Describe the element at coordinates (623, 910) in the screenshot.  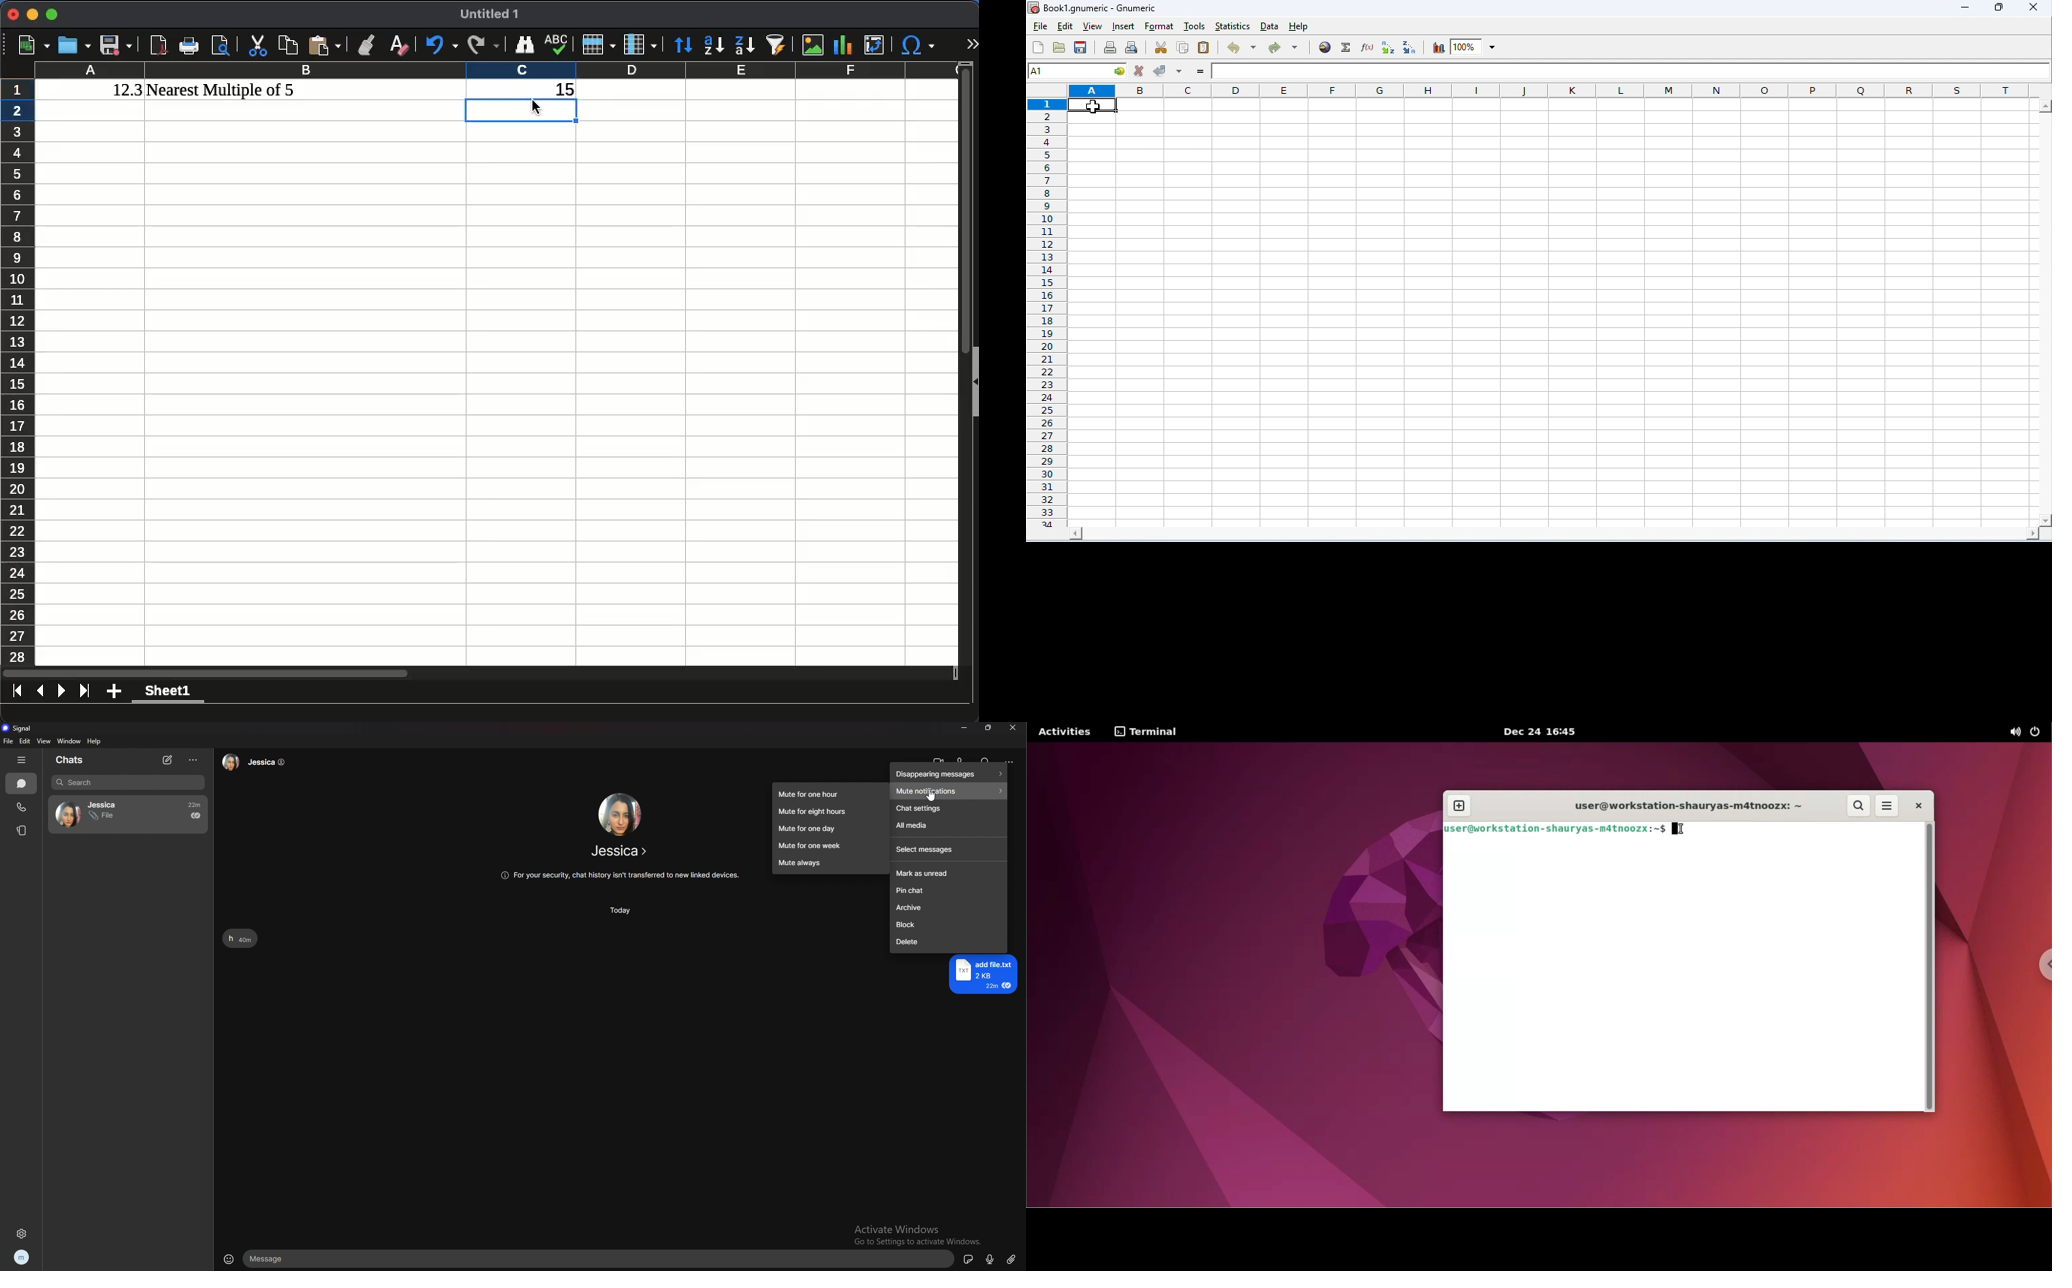
I see `Today` at that location.